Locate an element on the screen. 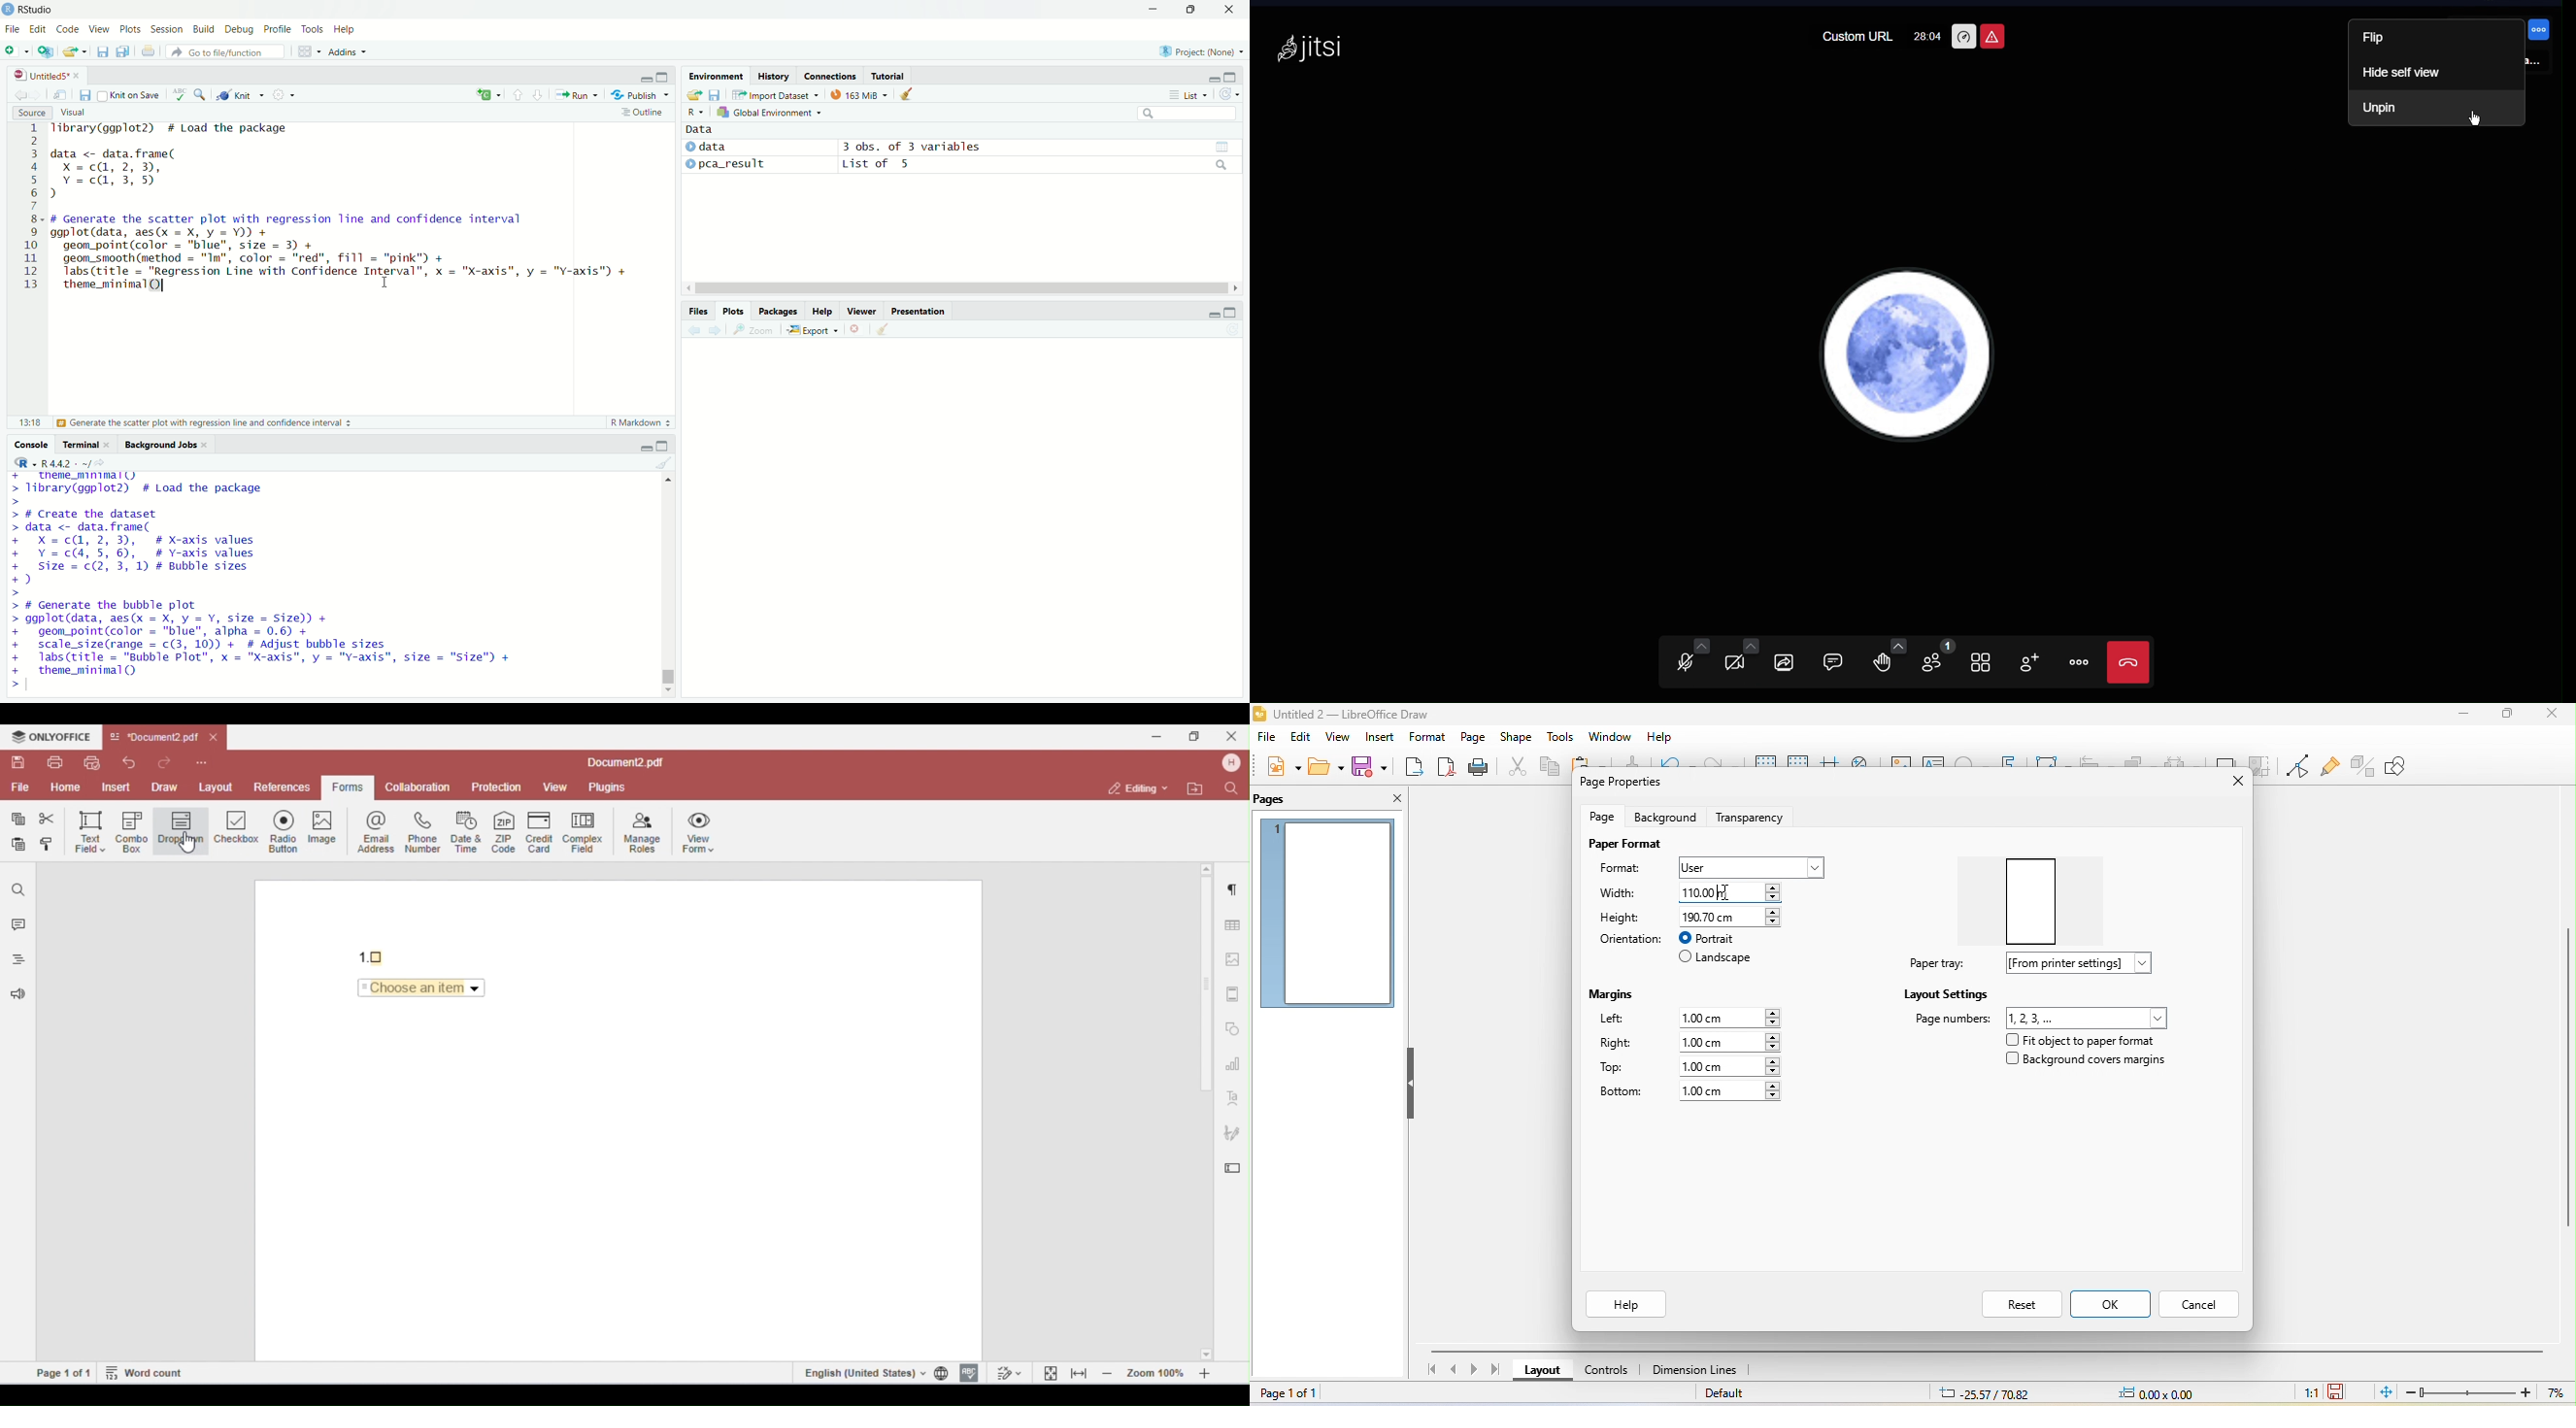 The width and height of the screenshot is (2576, 1428). window is located at coordinates (1610, 737).